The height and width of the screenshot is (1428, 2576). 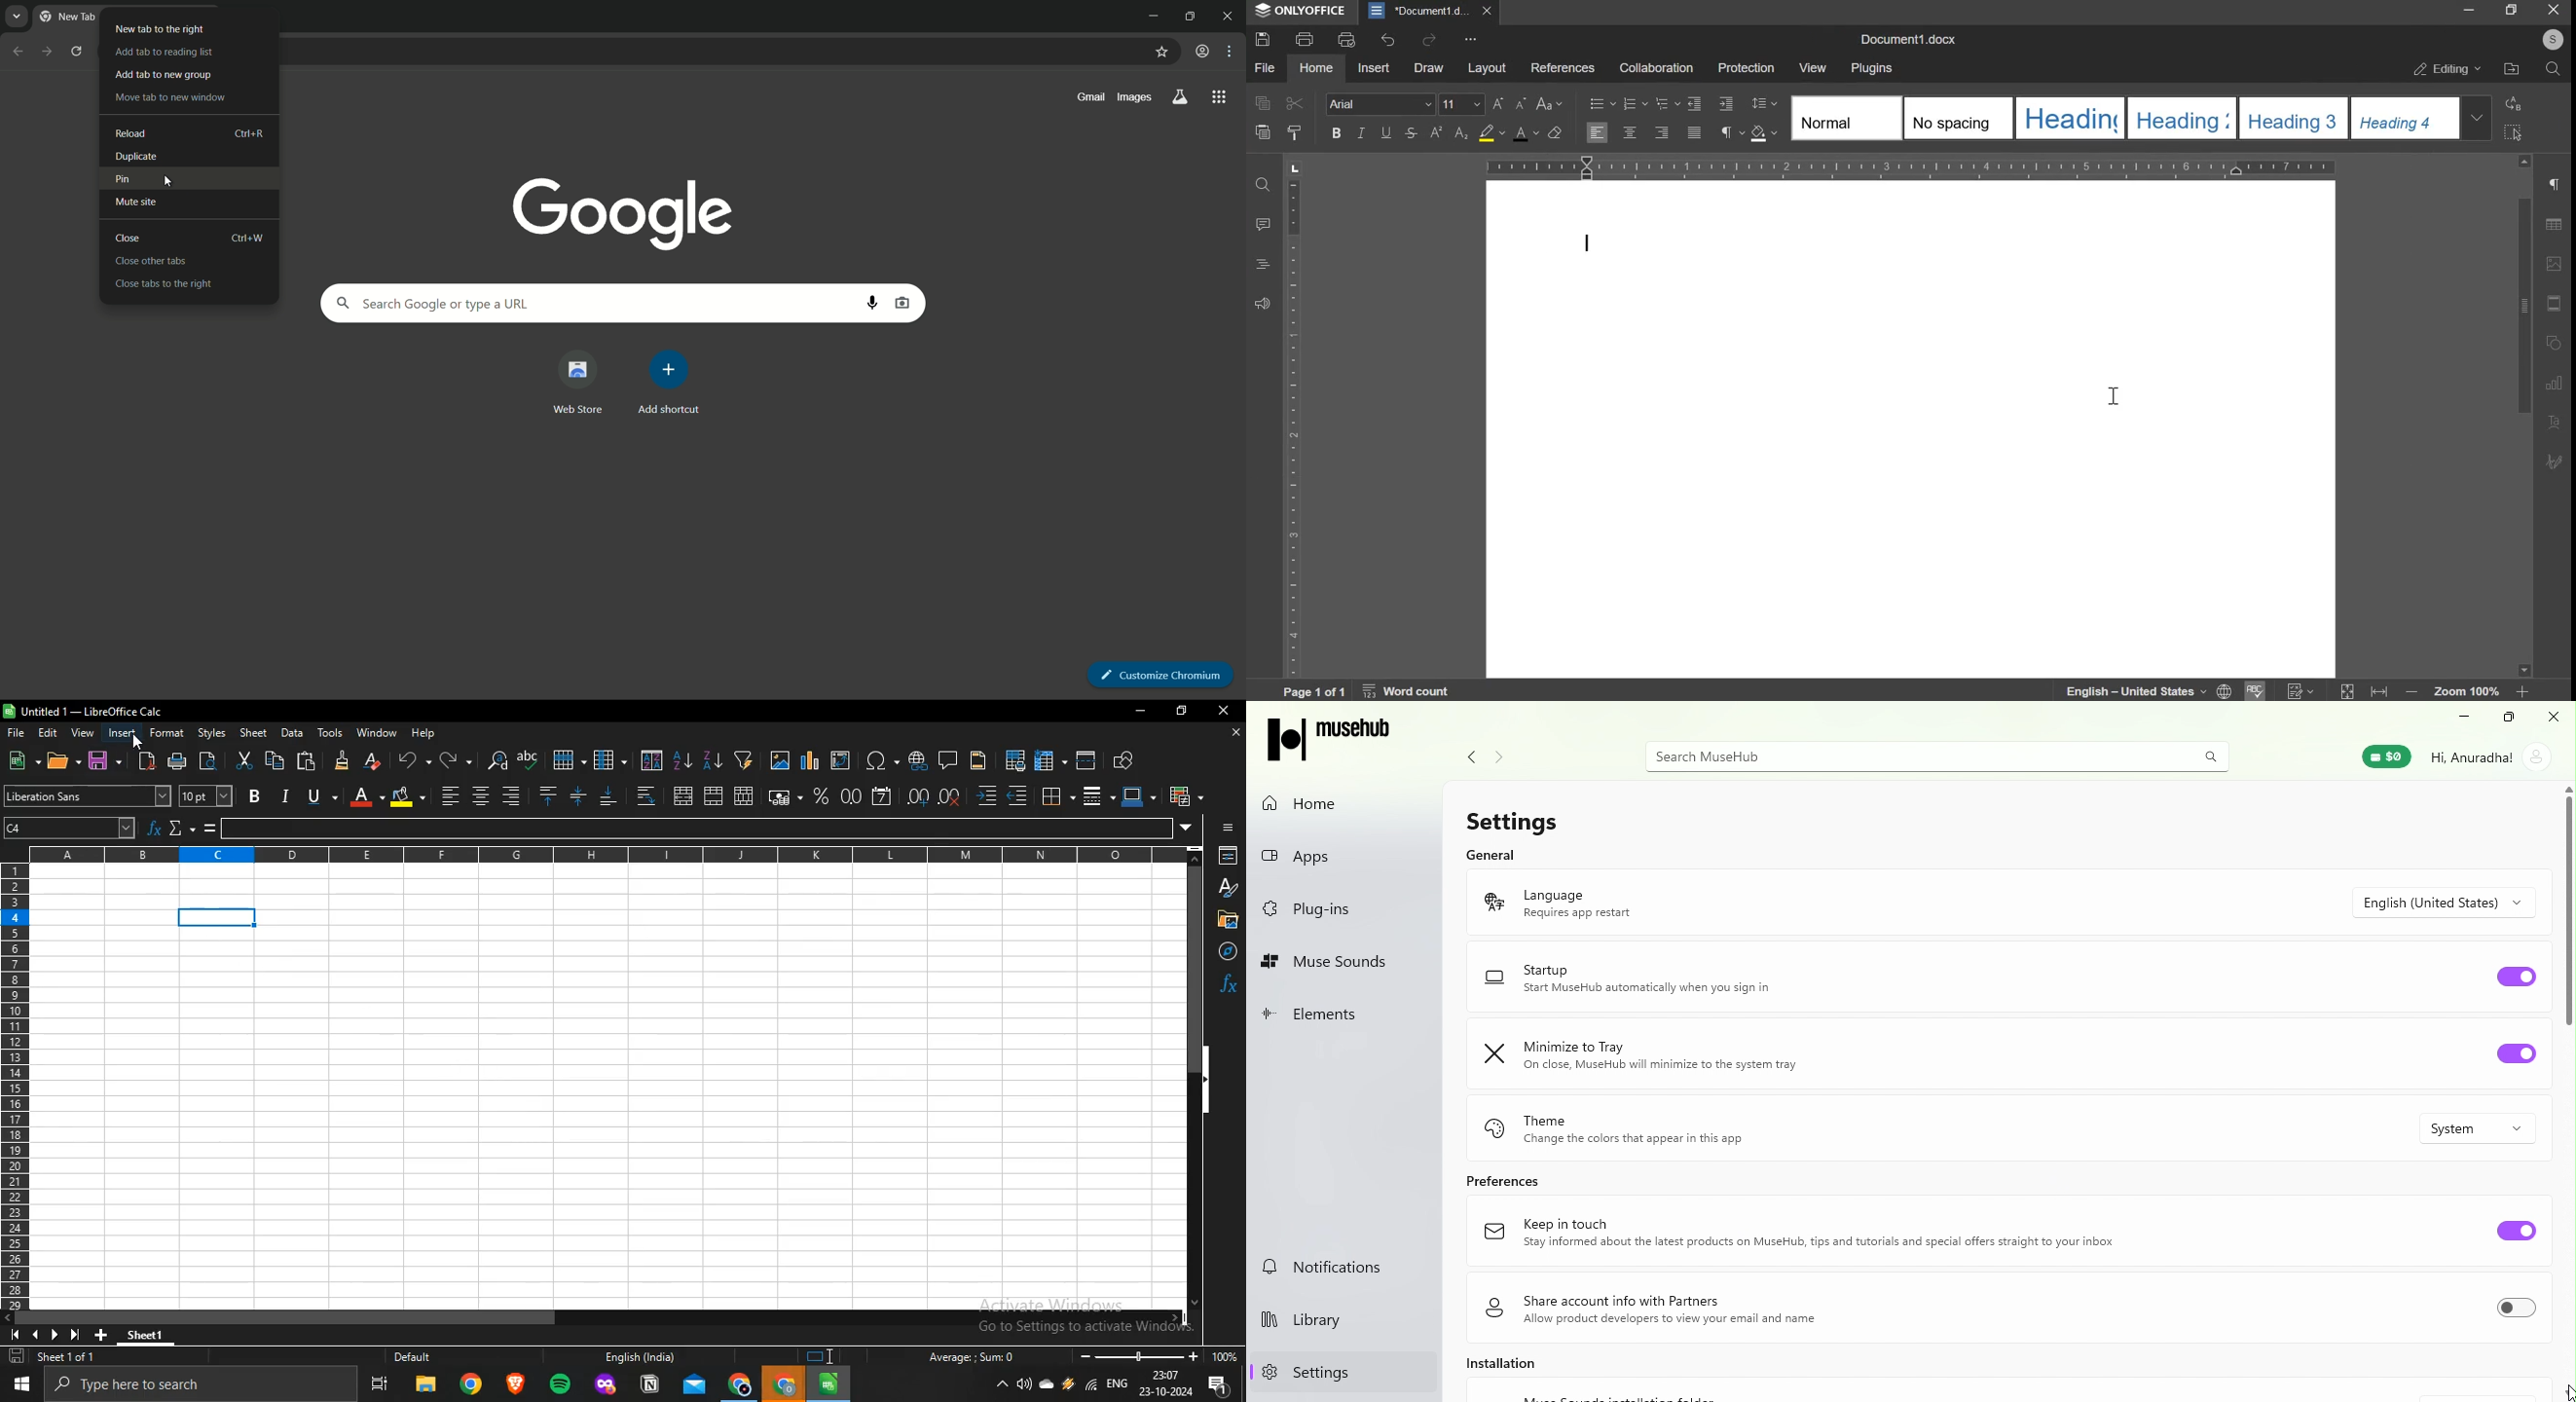 What do you see at coordinates (2448, 901) in the screenshot?
I see `Drop down` at bounding box center [2448, 901].